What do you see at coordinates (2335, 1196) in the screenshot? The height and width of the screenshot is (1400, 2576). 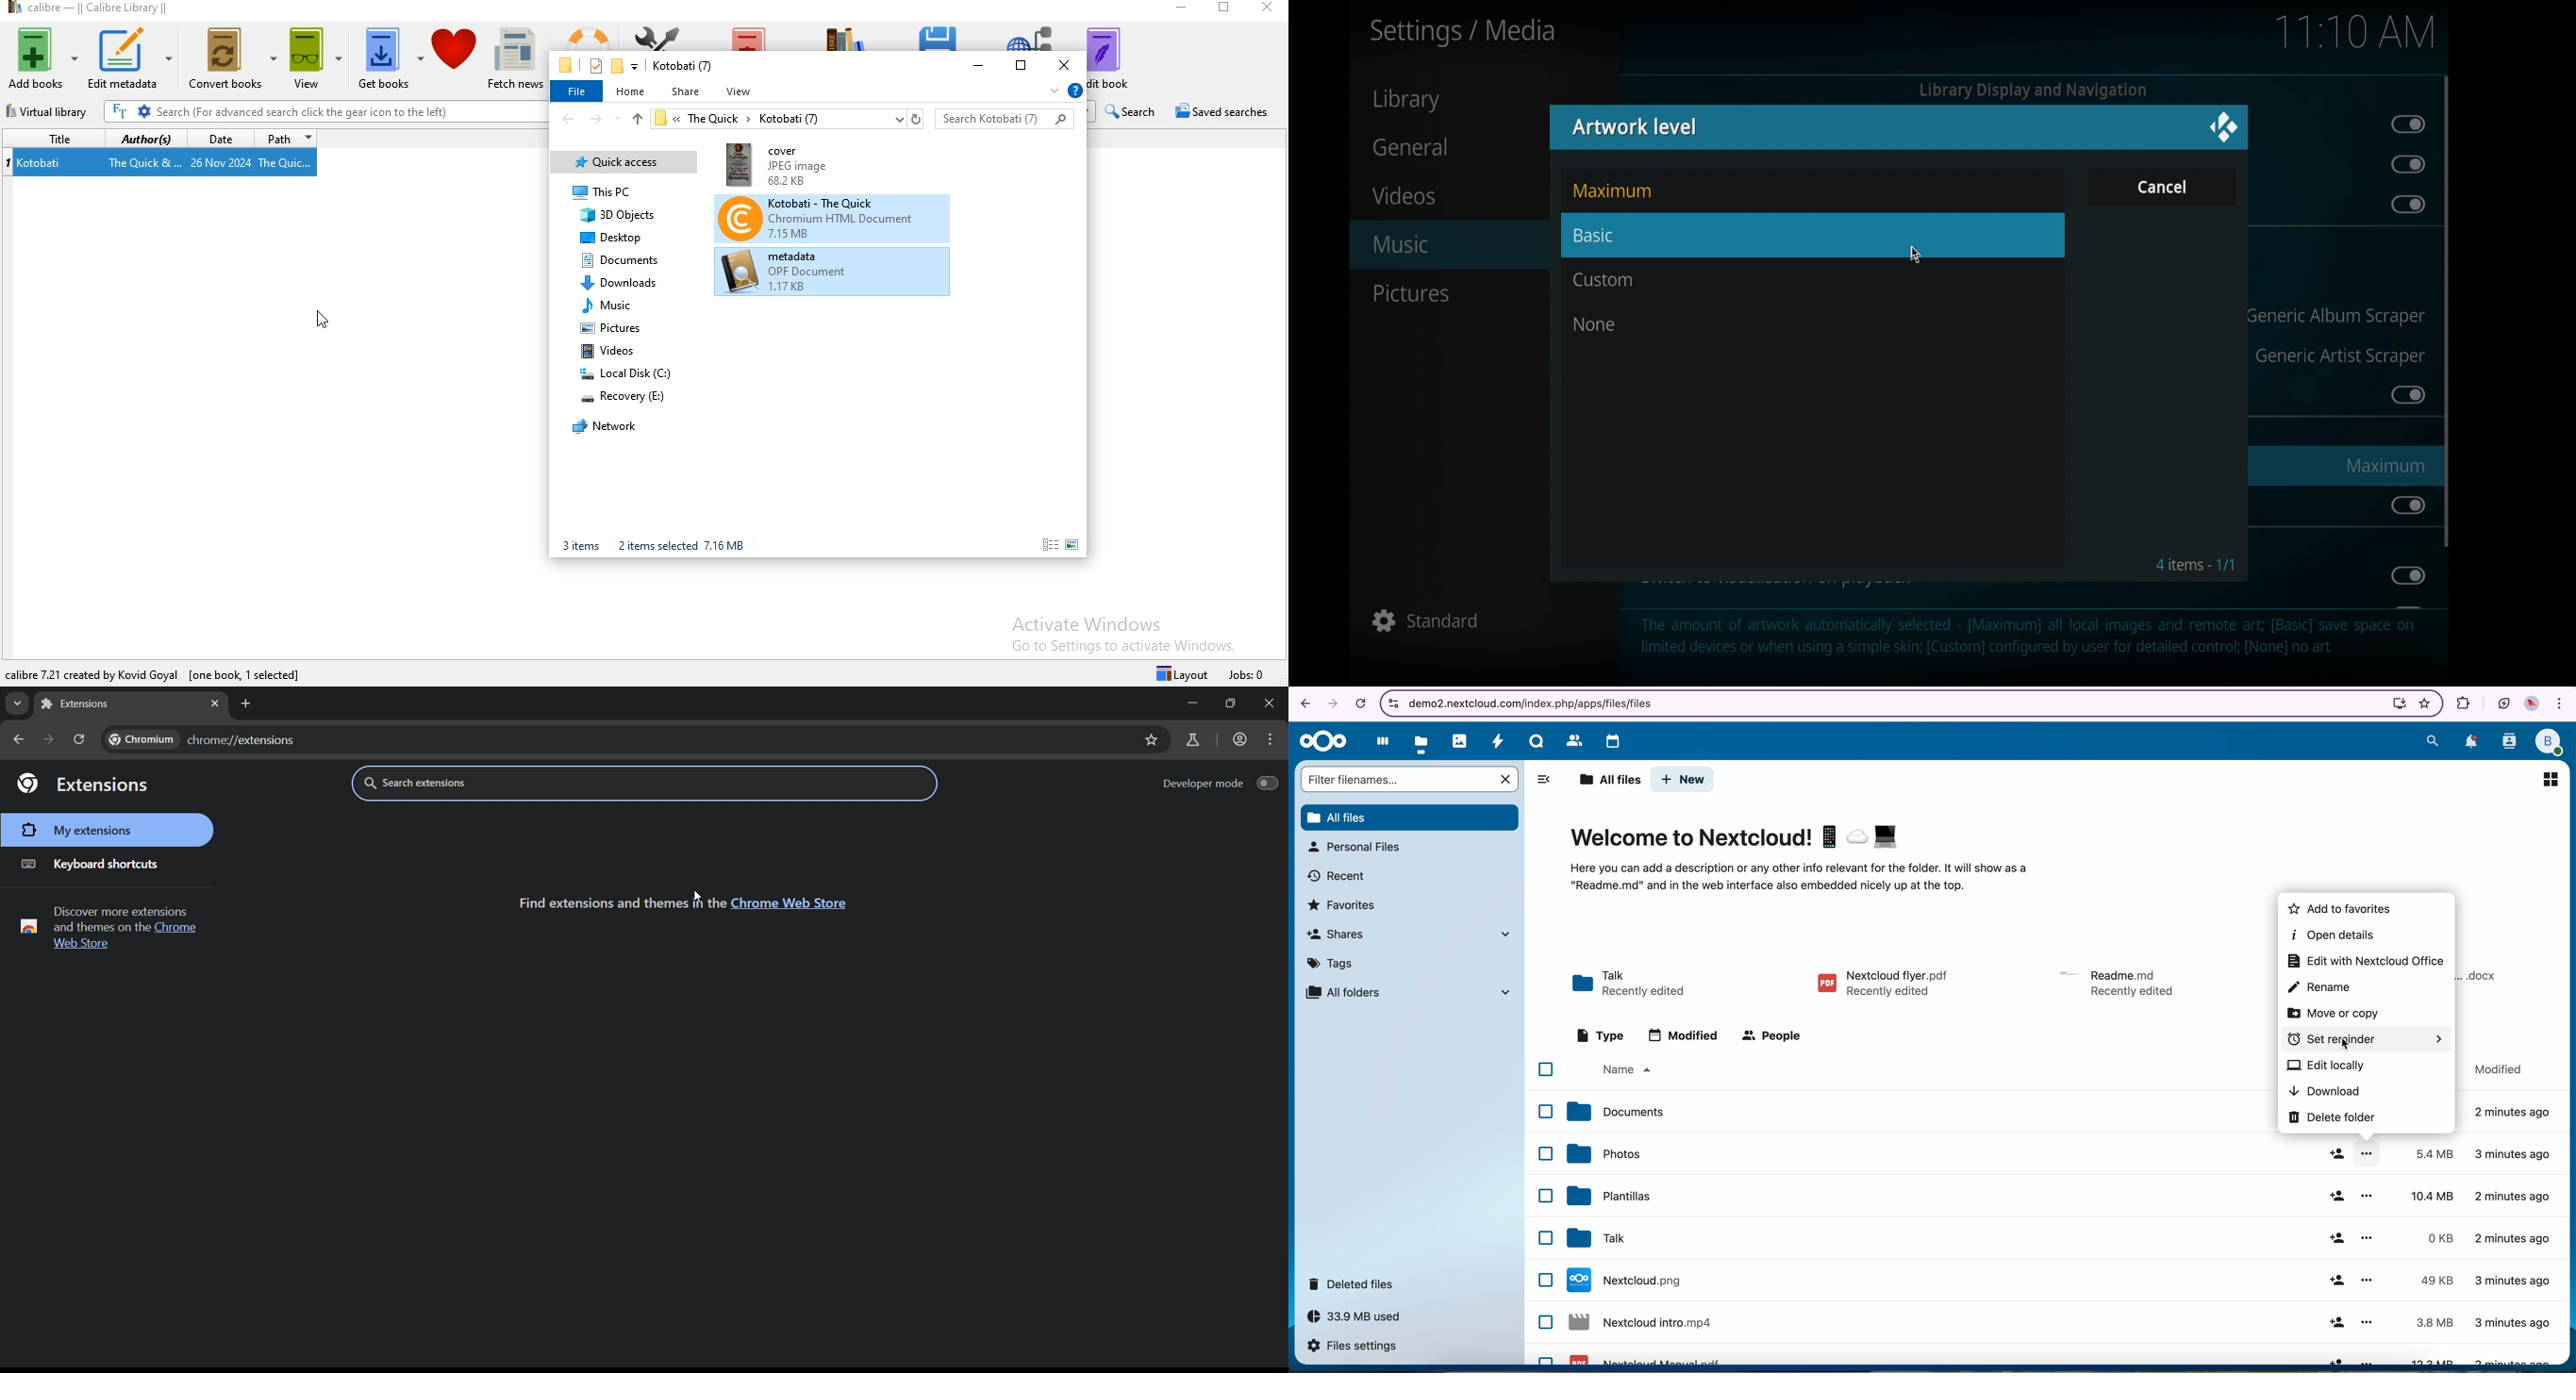 I see `share` at bounding box center [2335, 1196].